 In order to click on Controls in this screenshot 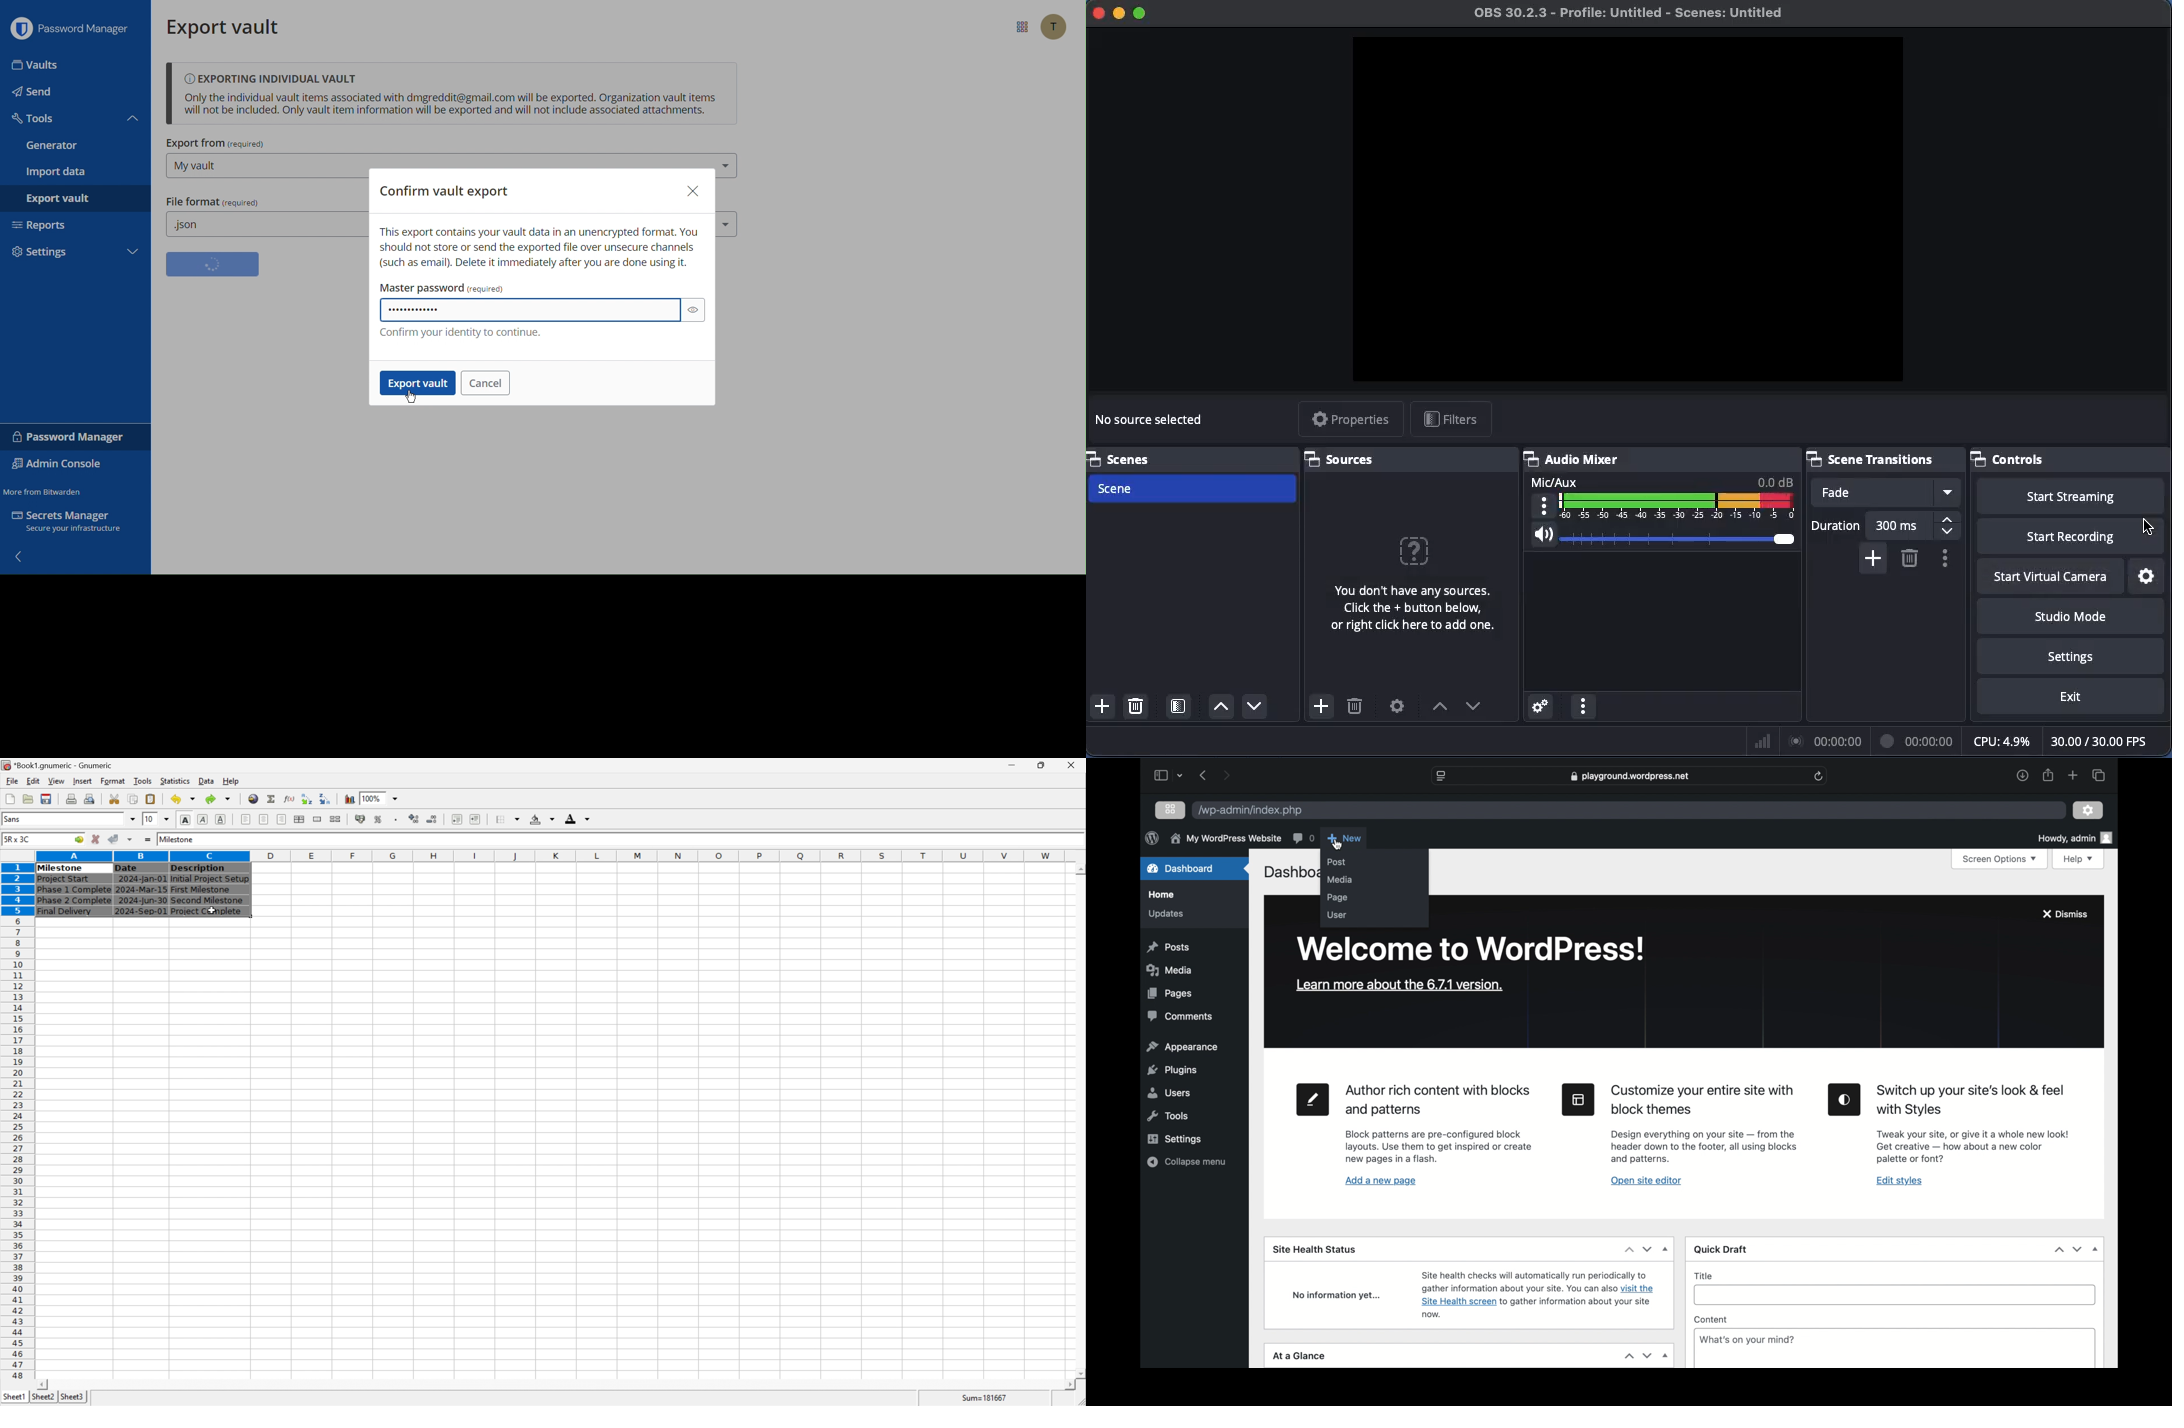, I will do `click(2069, 458)`.